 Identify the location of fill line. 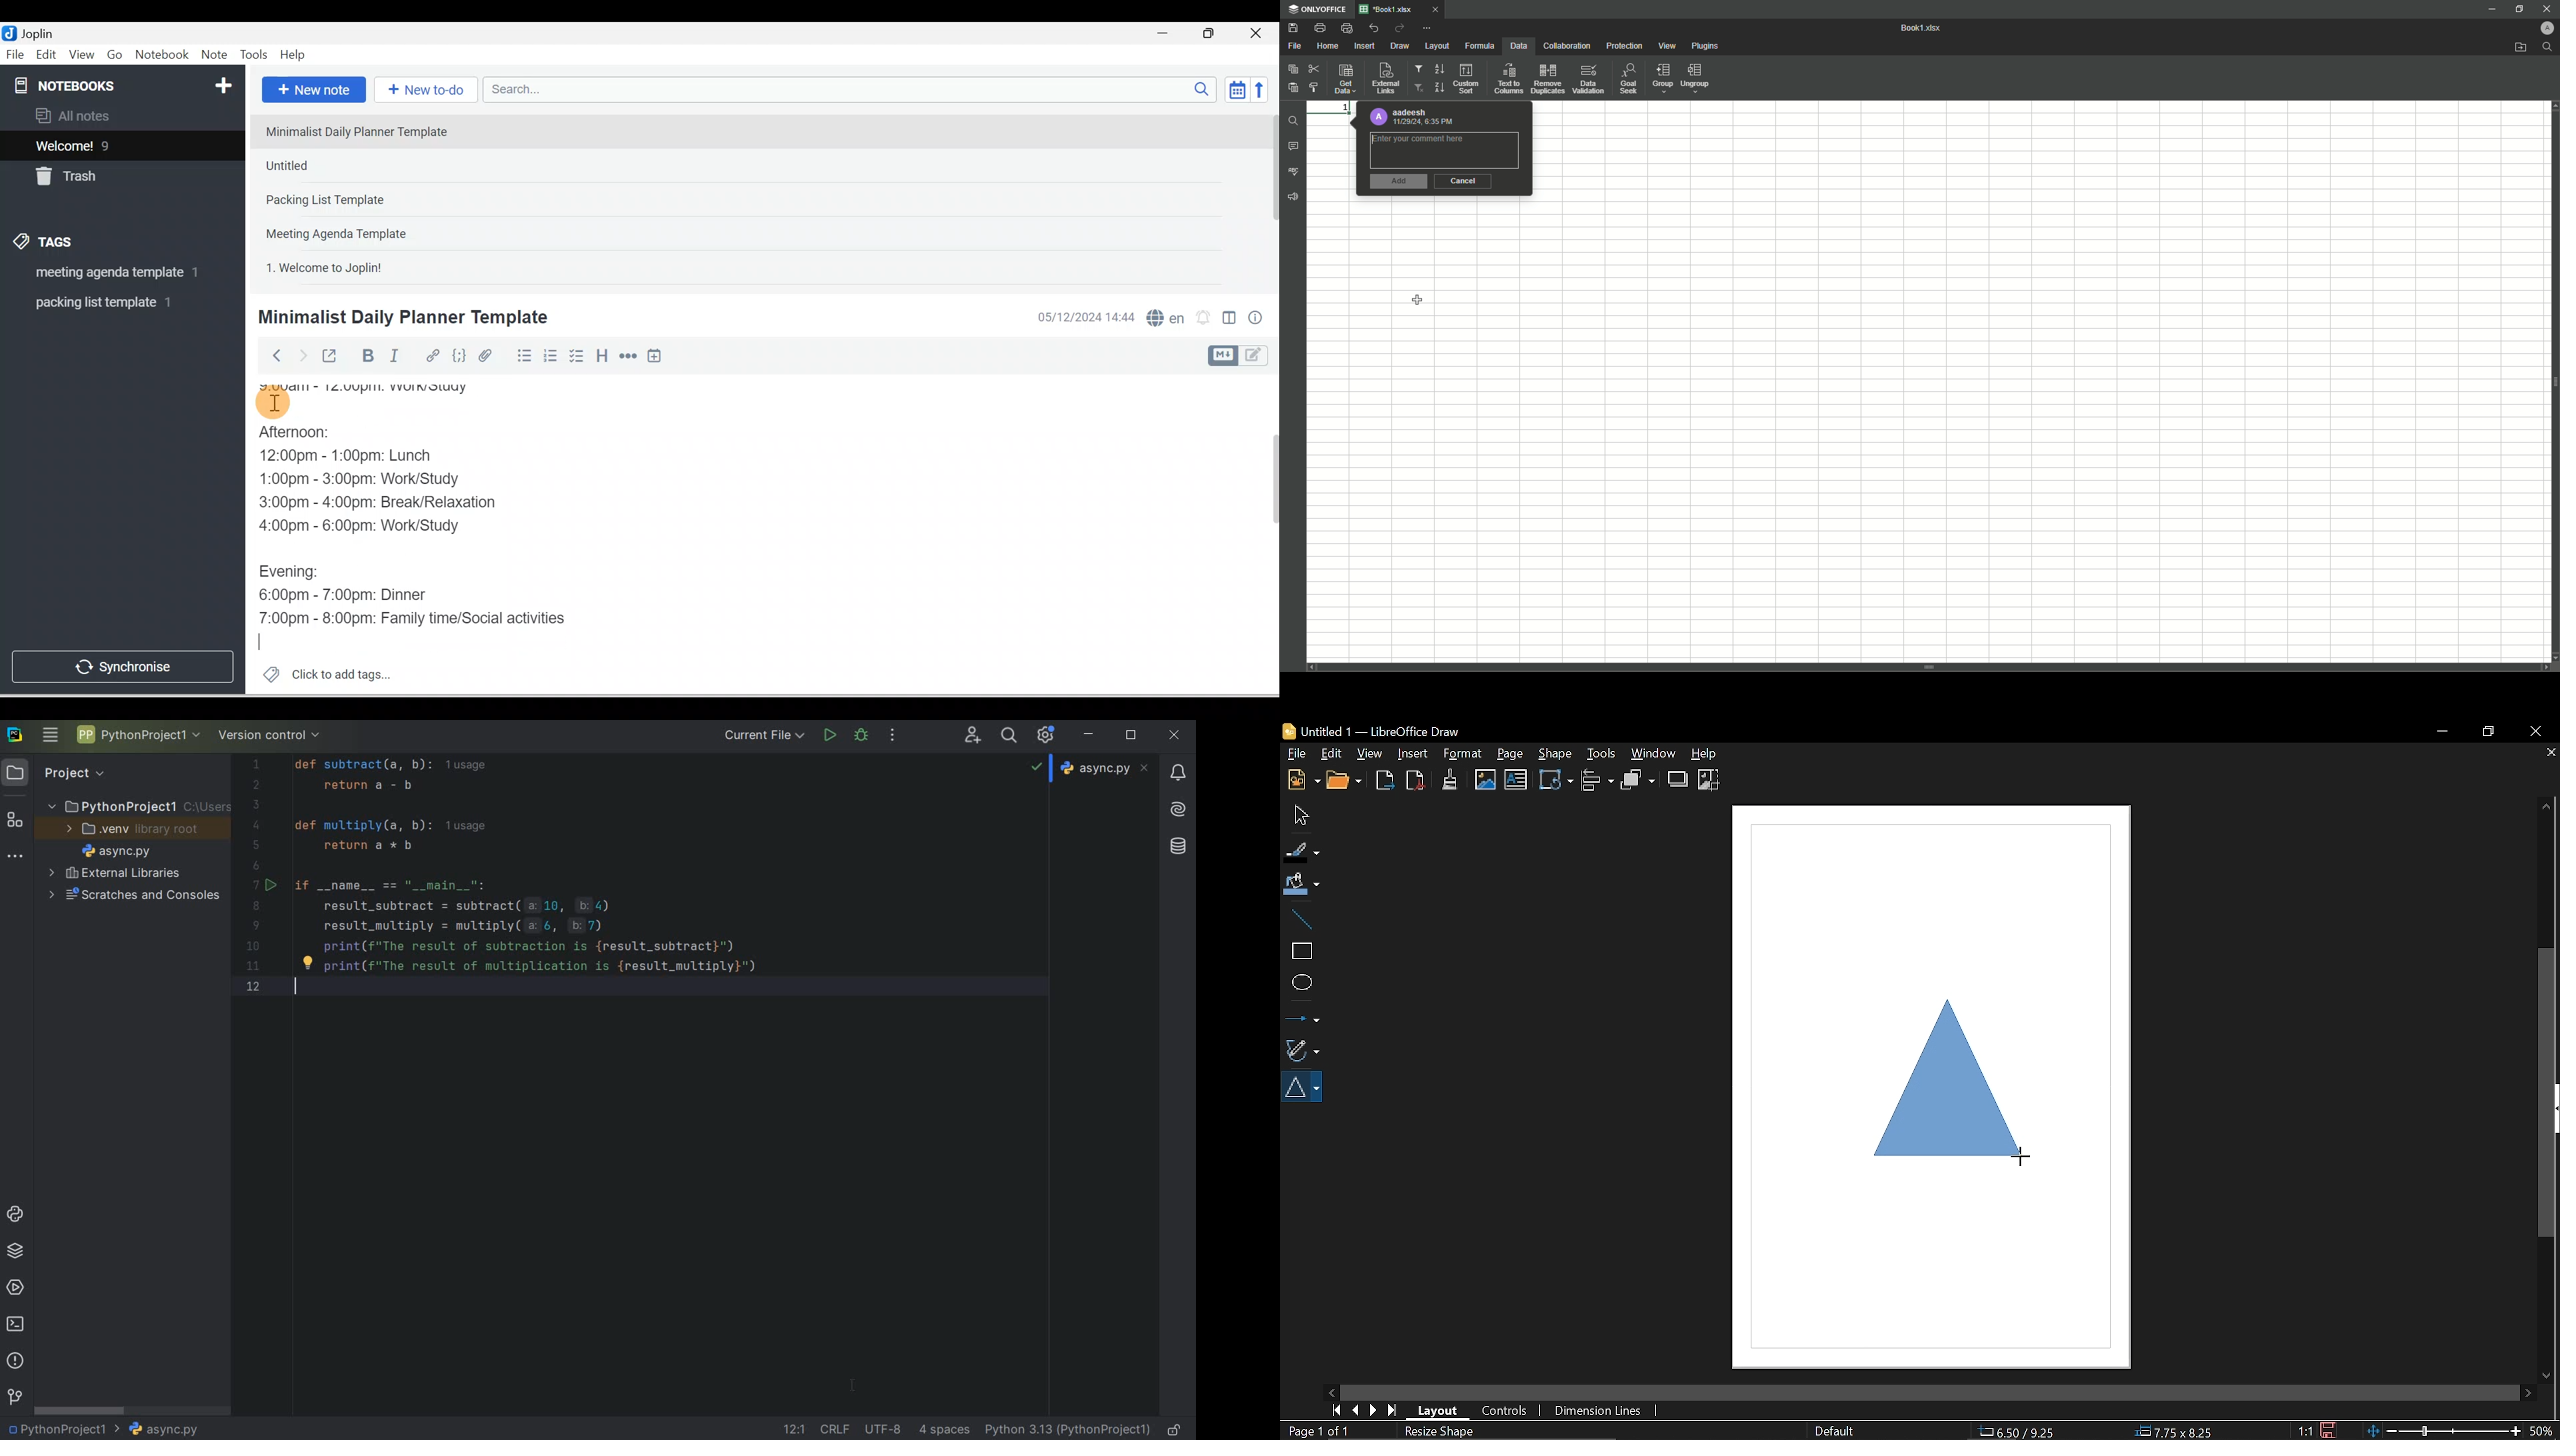
(1303, 851).